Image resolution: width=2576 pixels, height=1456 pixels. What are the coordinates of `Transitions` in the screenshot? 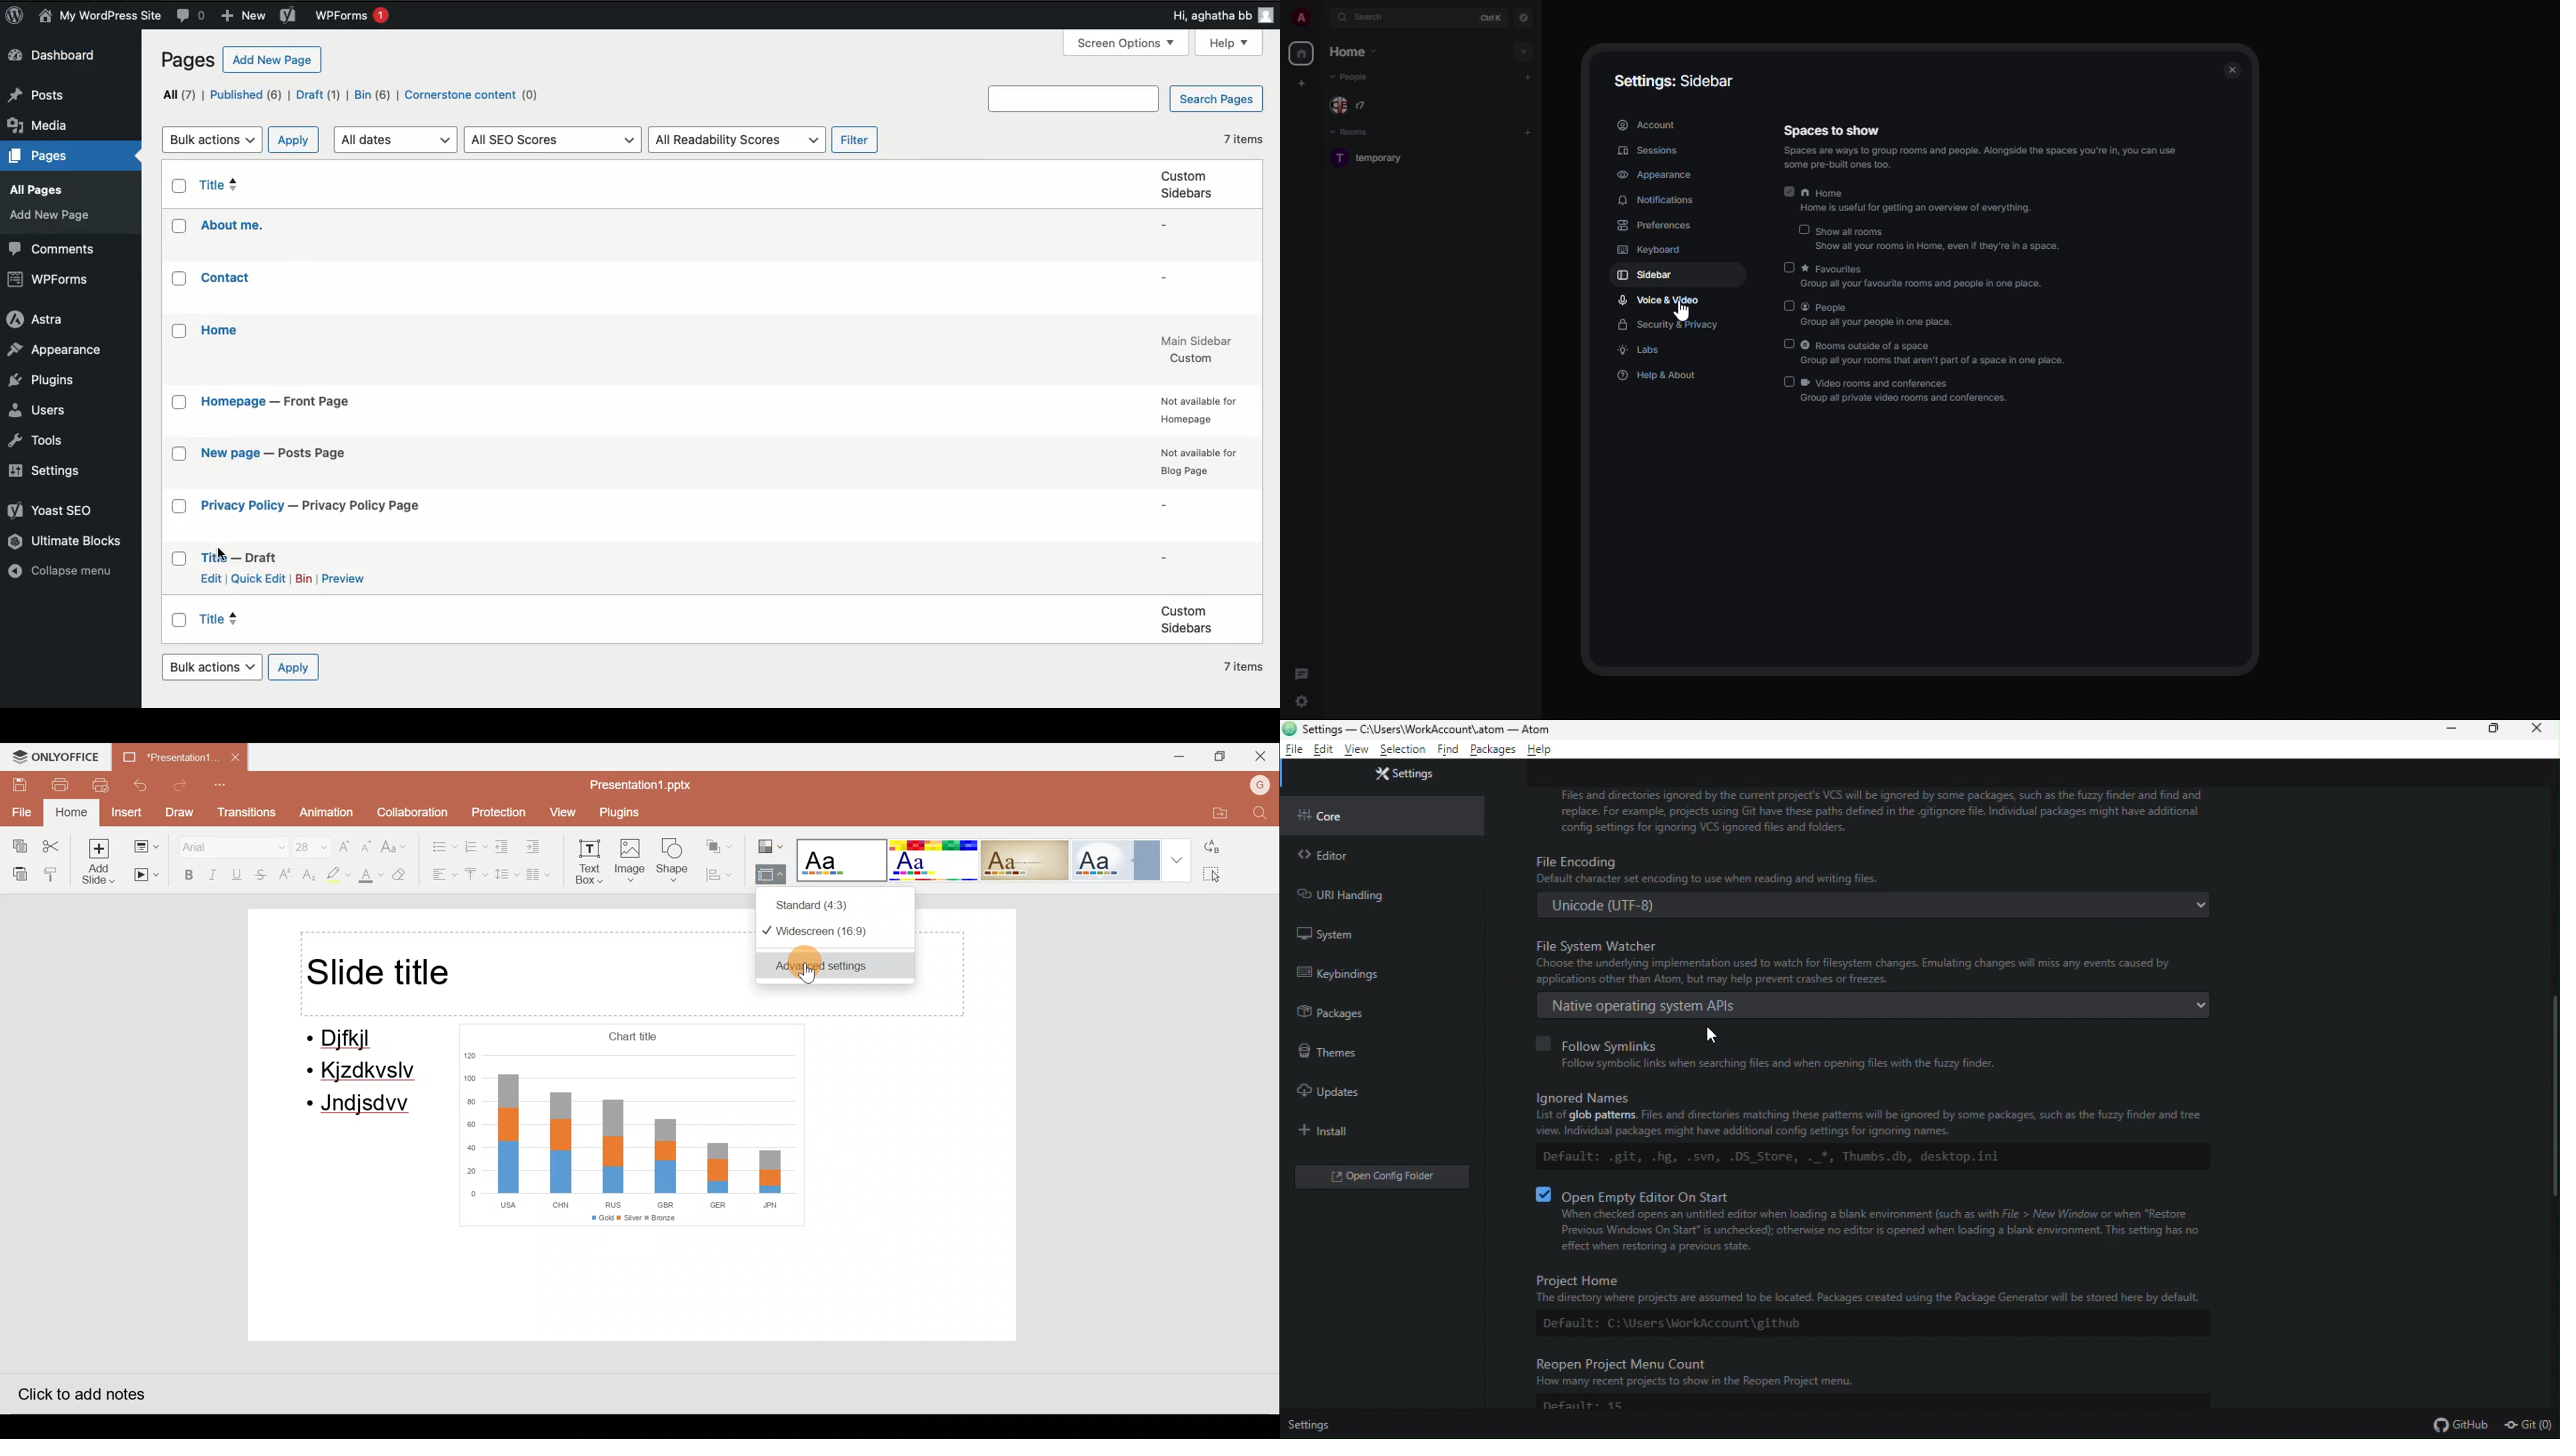 It's located at (245, 813).